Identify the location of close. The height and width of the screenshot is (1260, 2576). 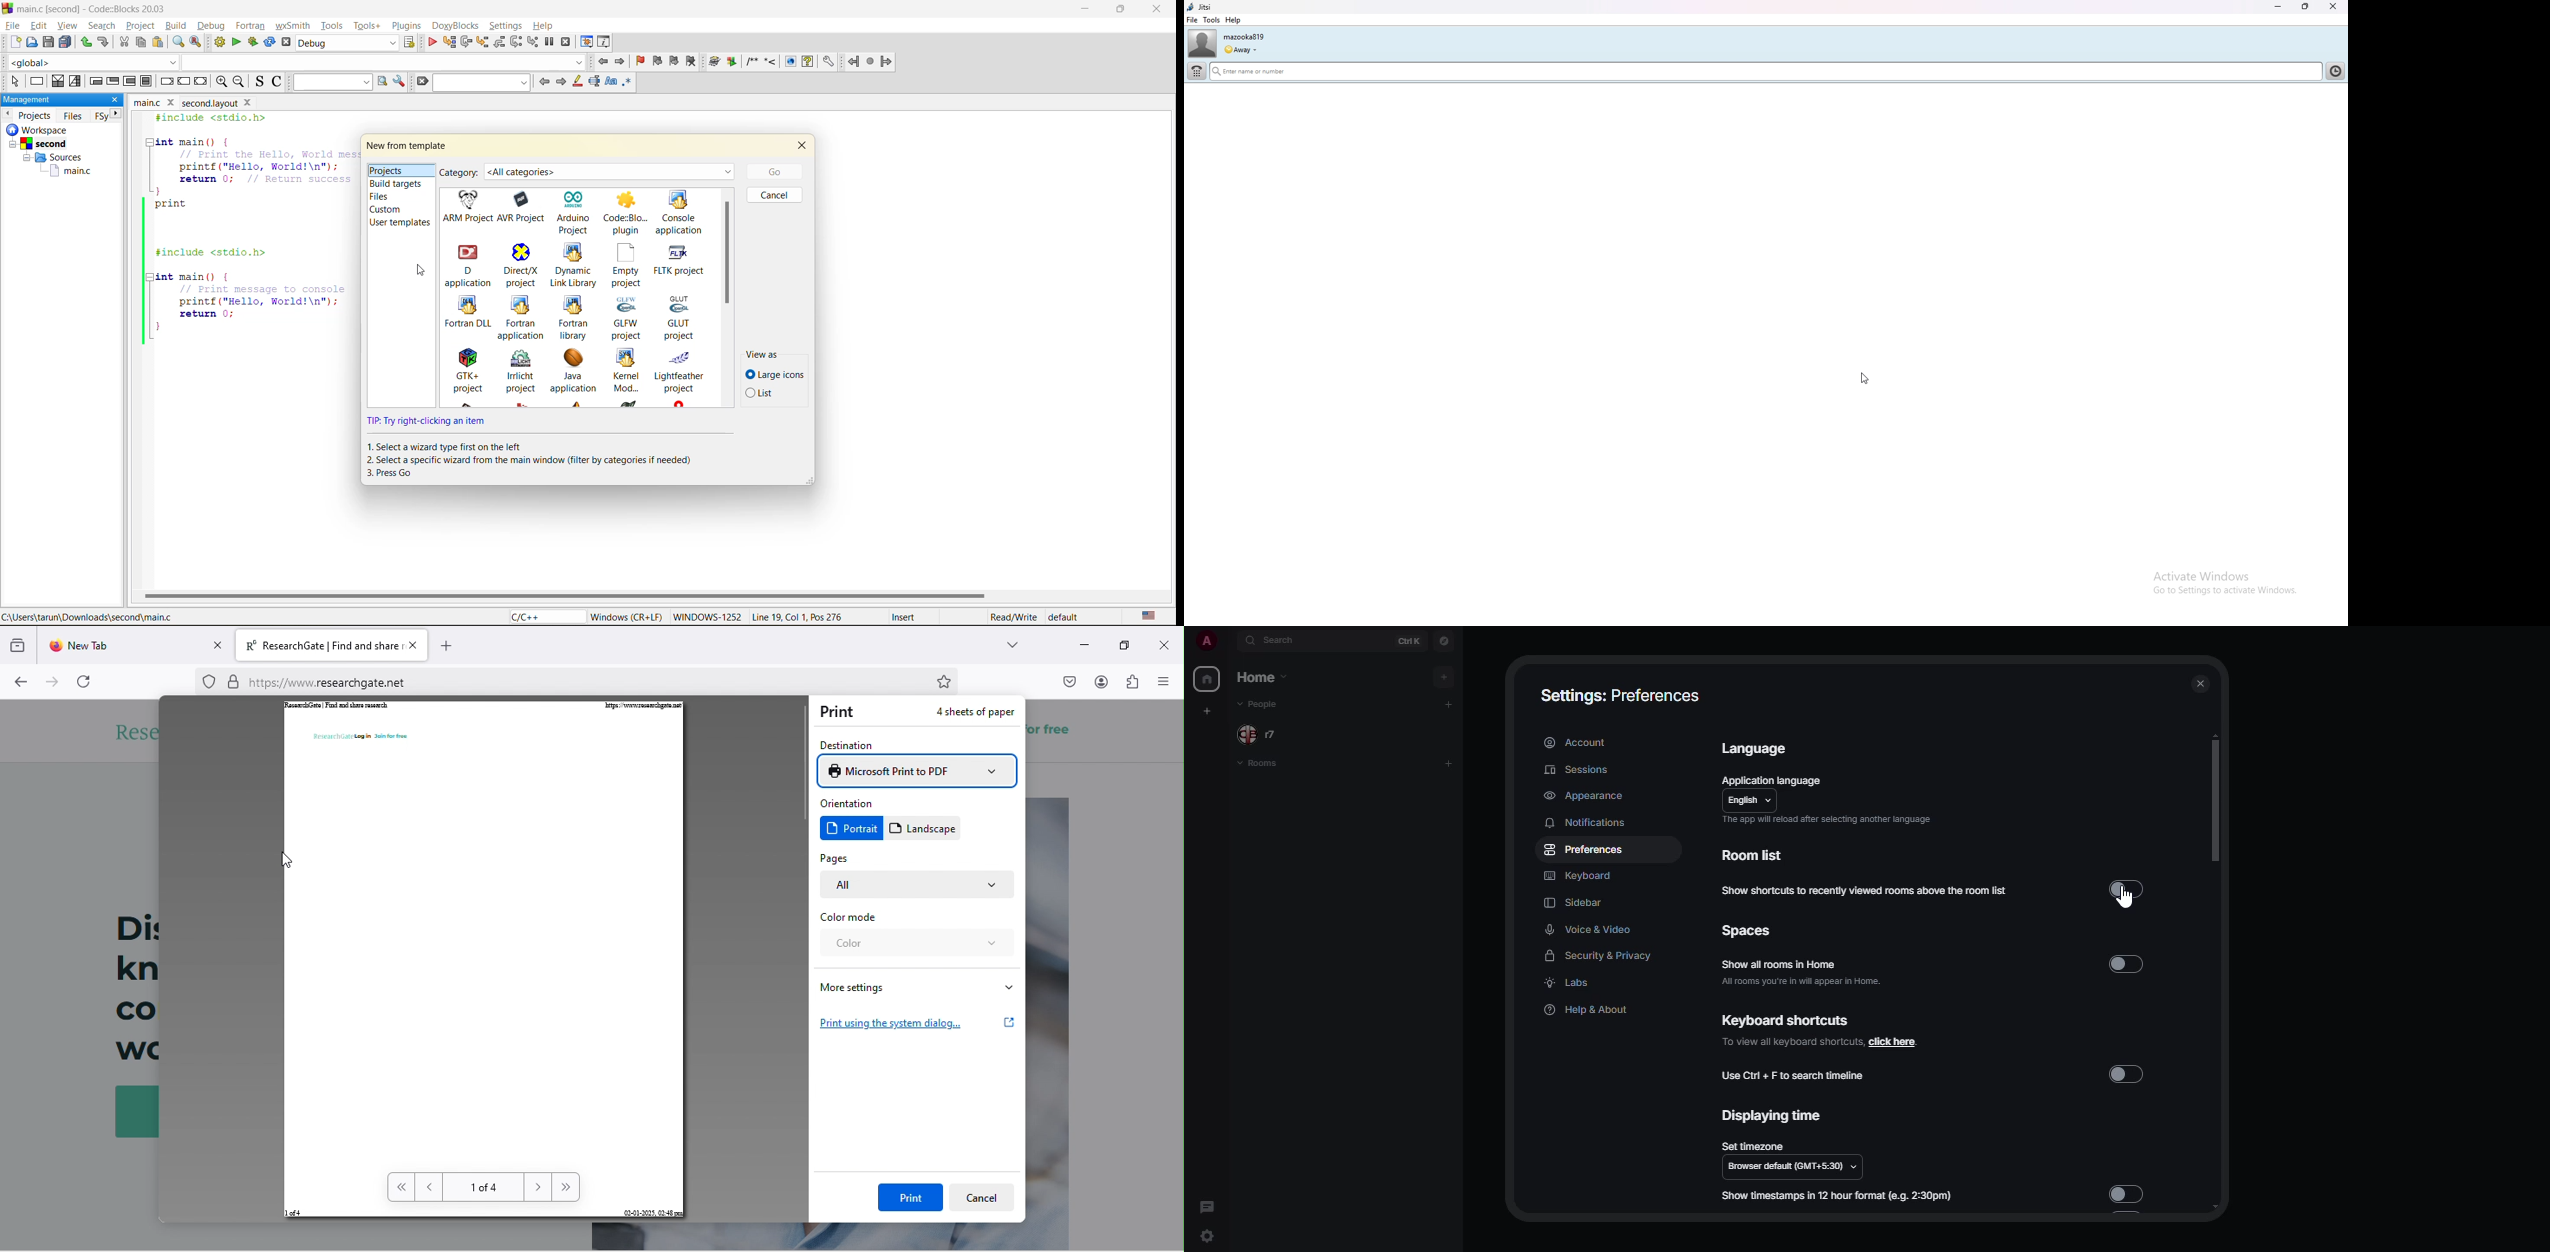
(113, 99).